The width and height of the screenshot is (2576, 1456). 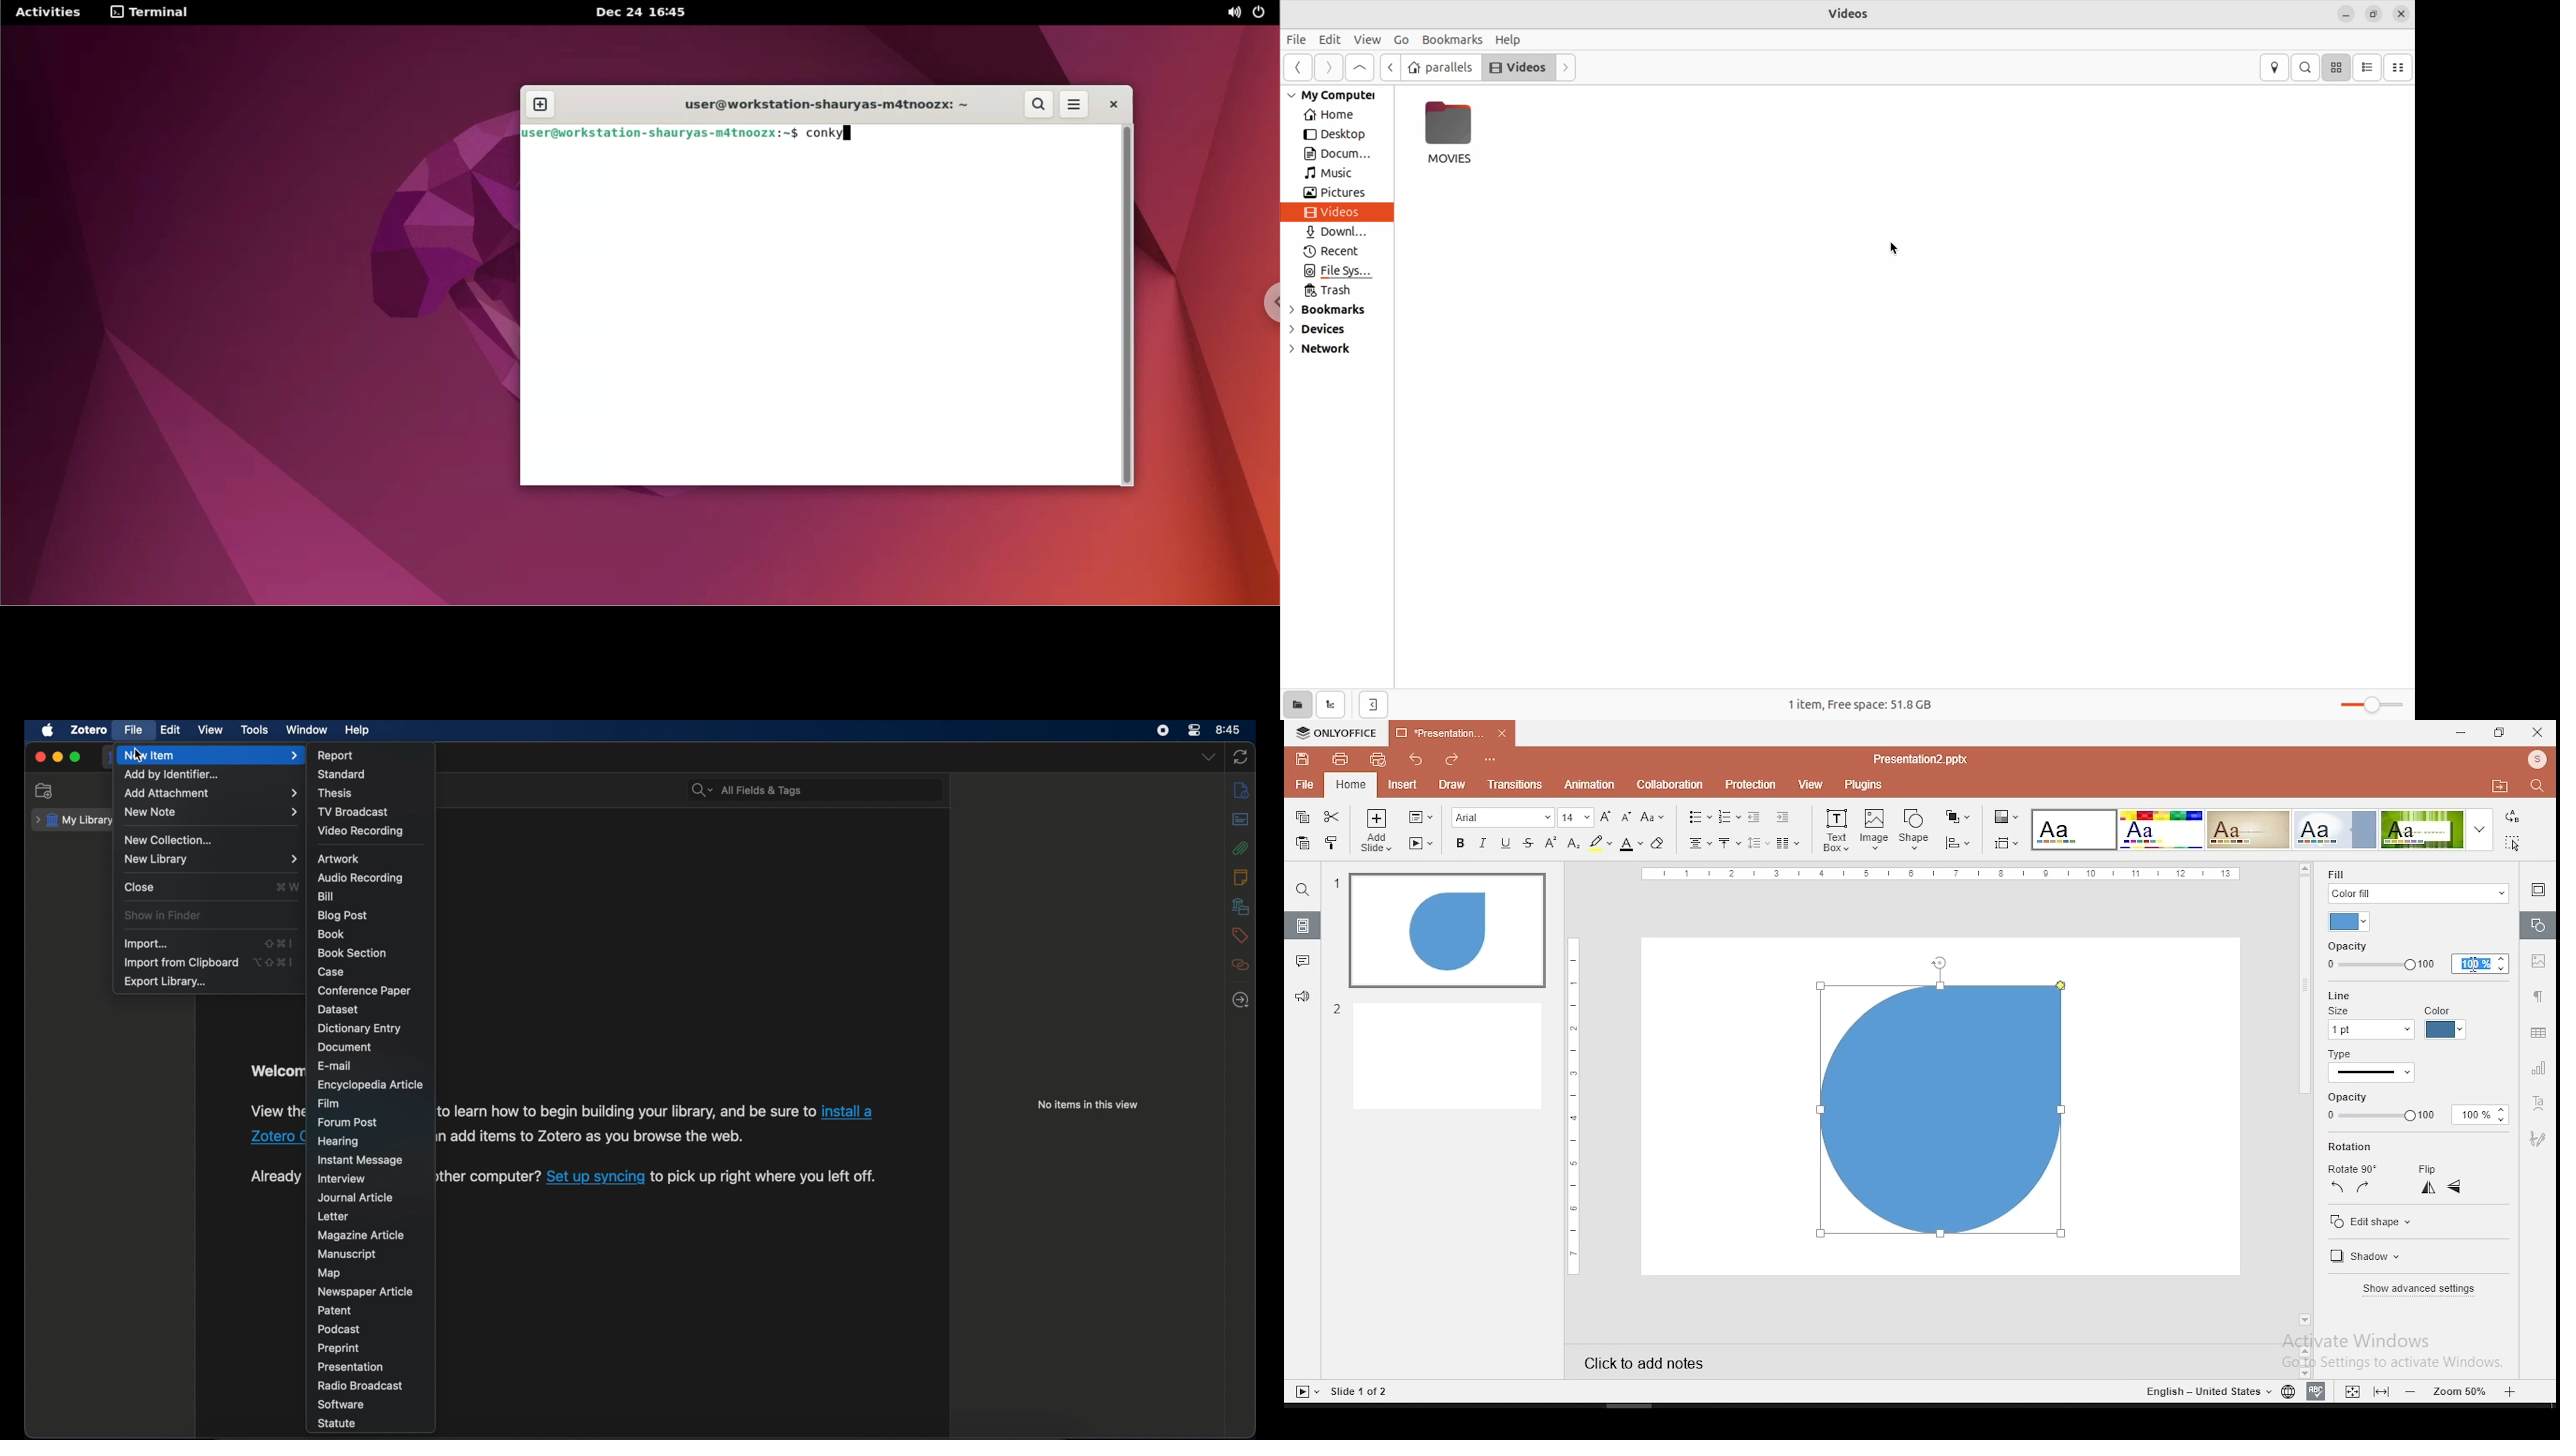 I want to click on minimize, so click(x=57, y=757).